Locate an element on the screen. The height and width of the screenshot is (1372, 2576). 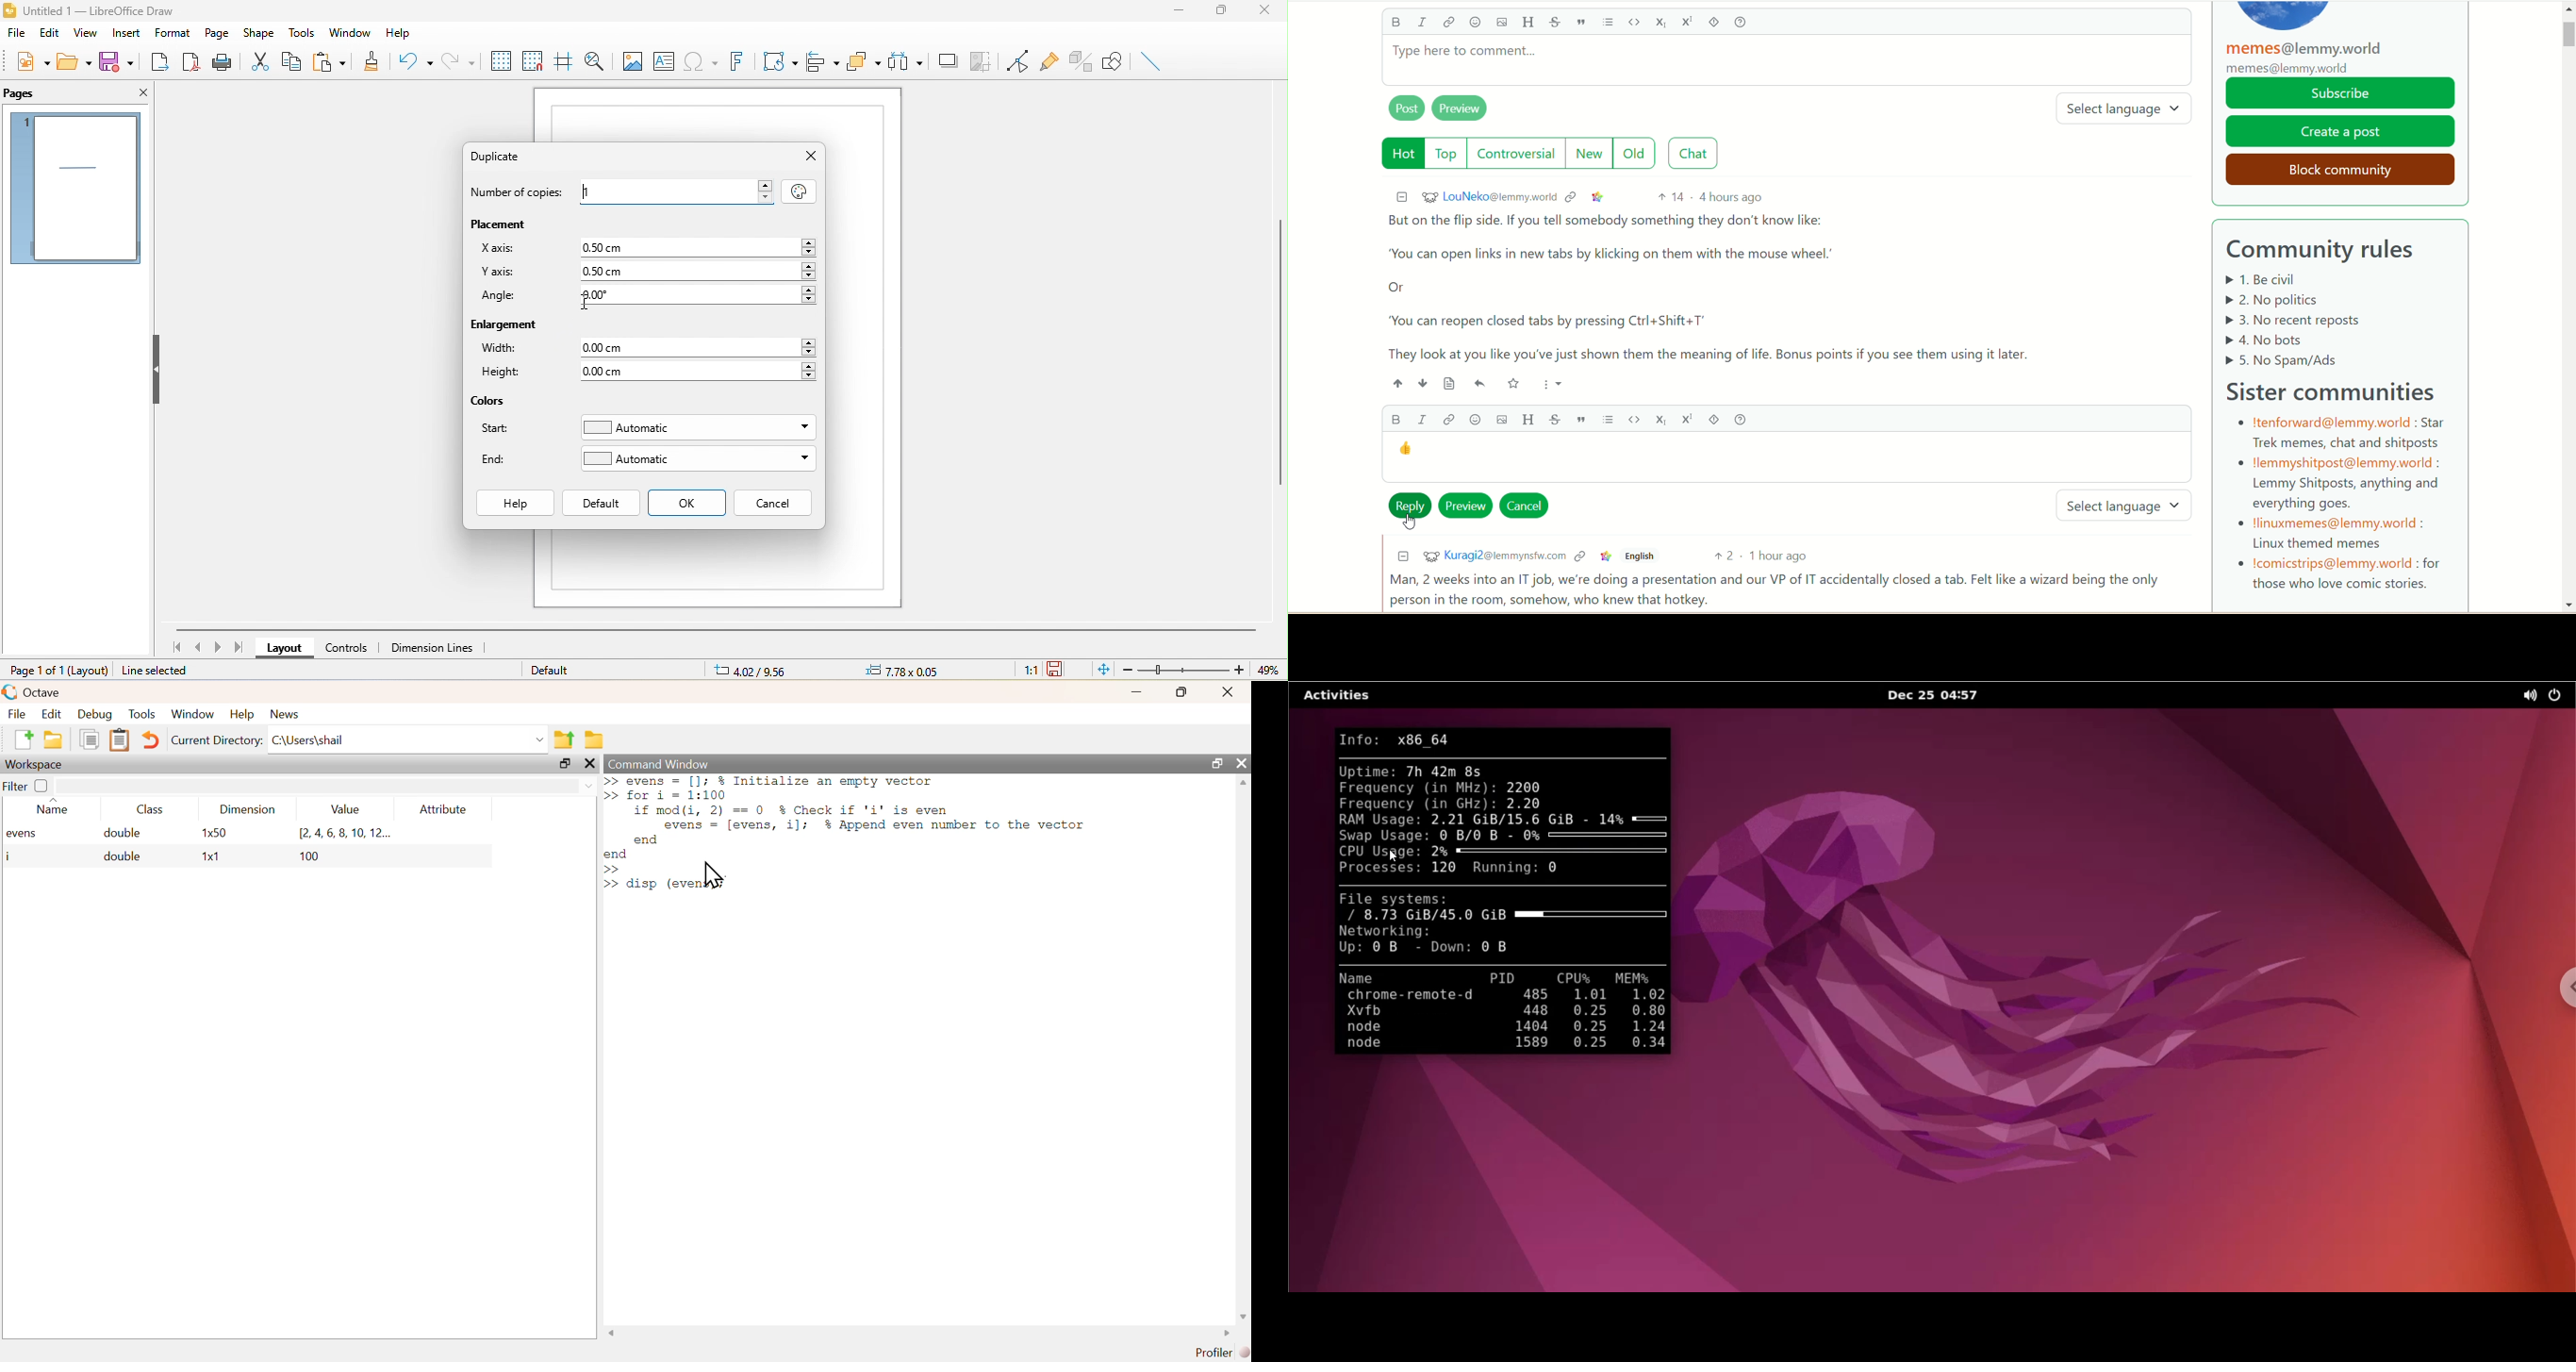
copy is located at coordinates (298, 64).